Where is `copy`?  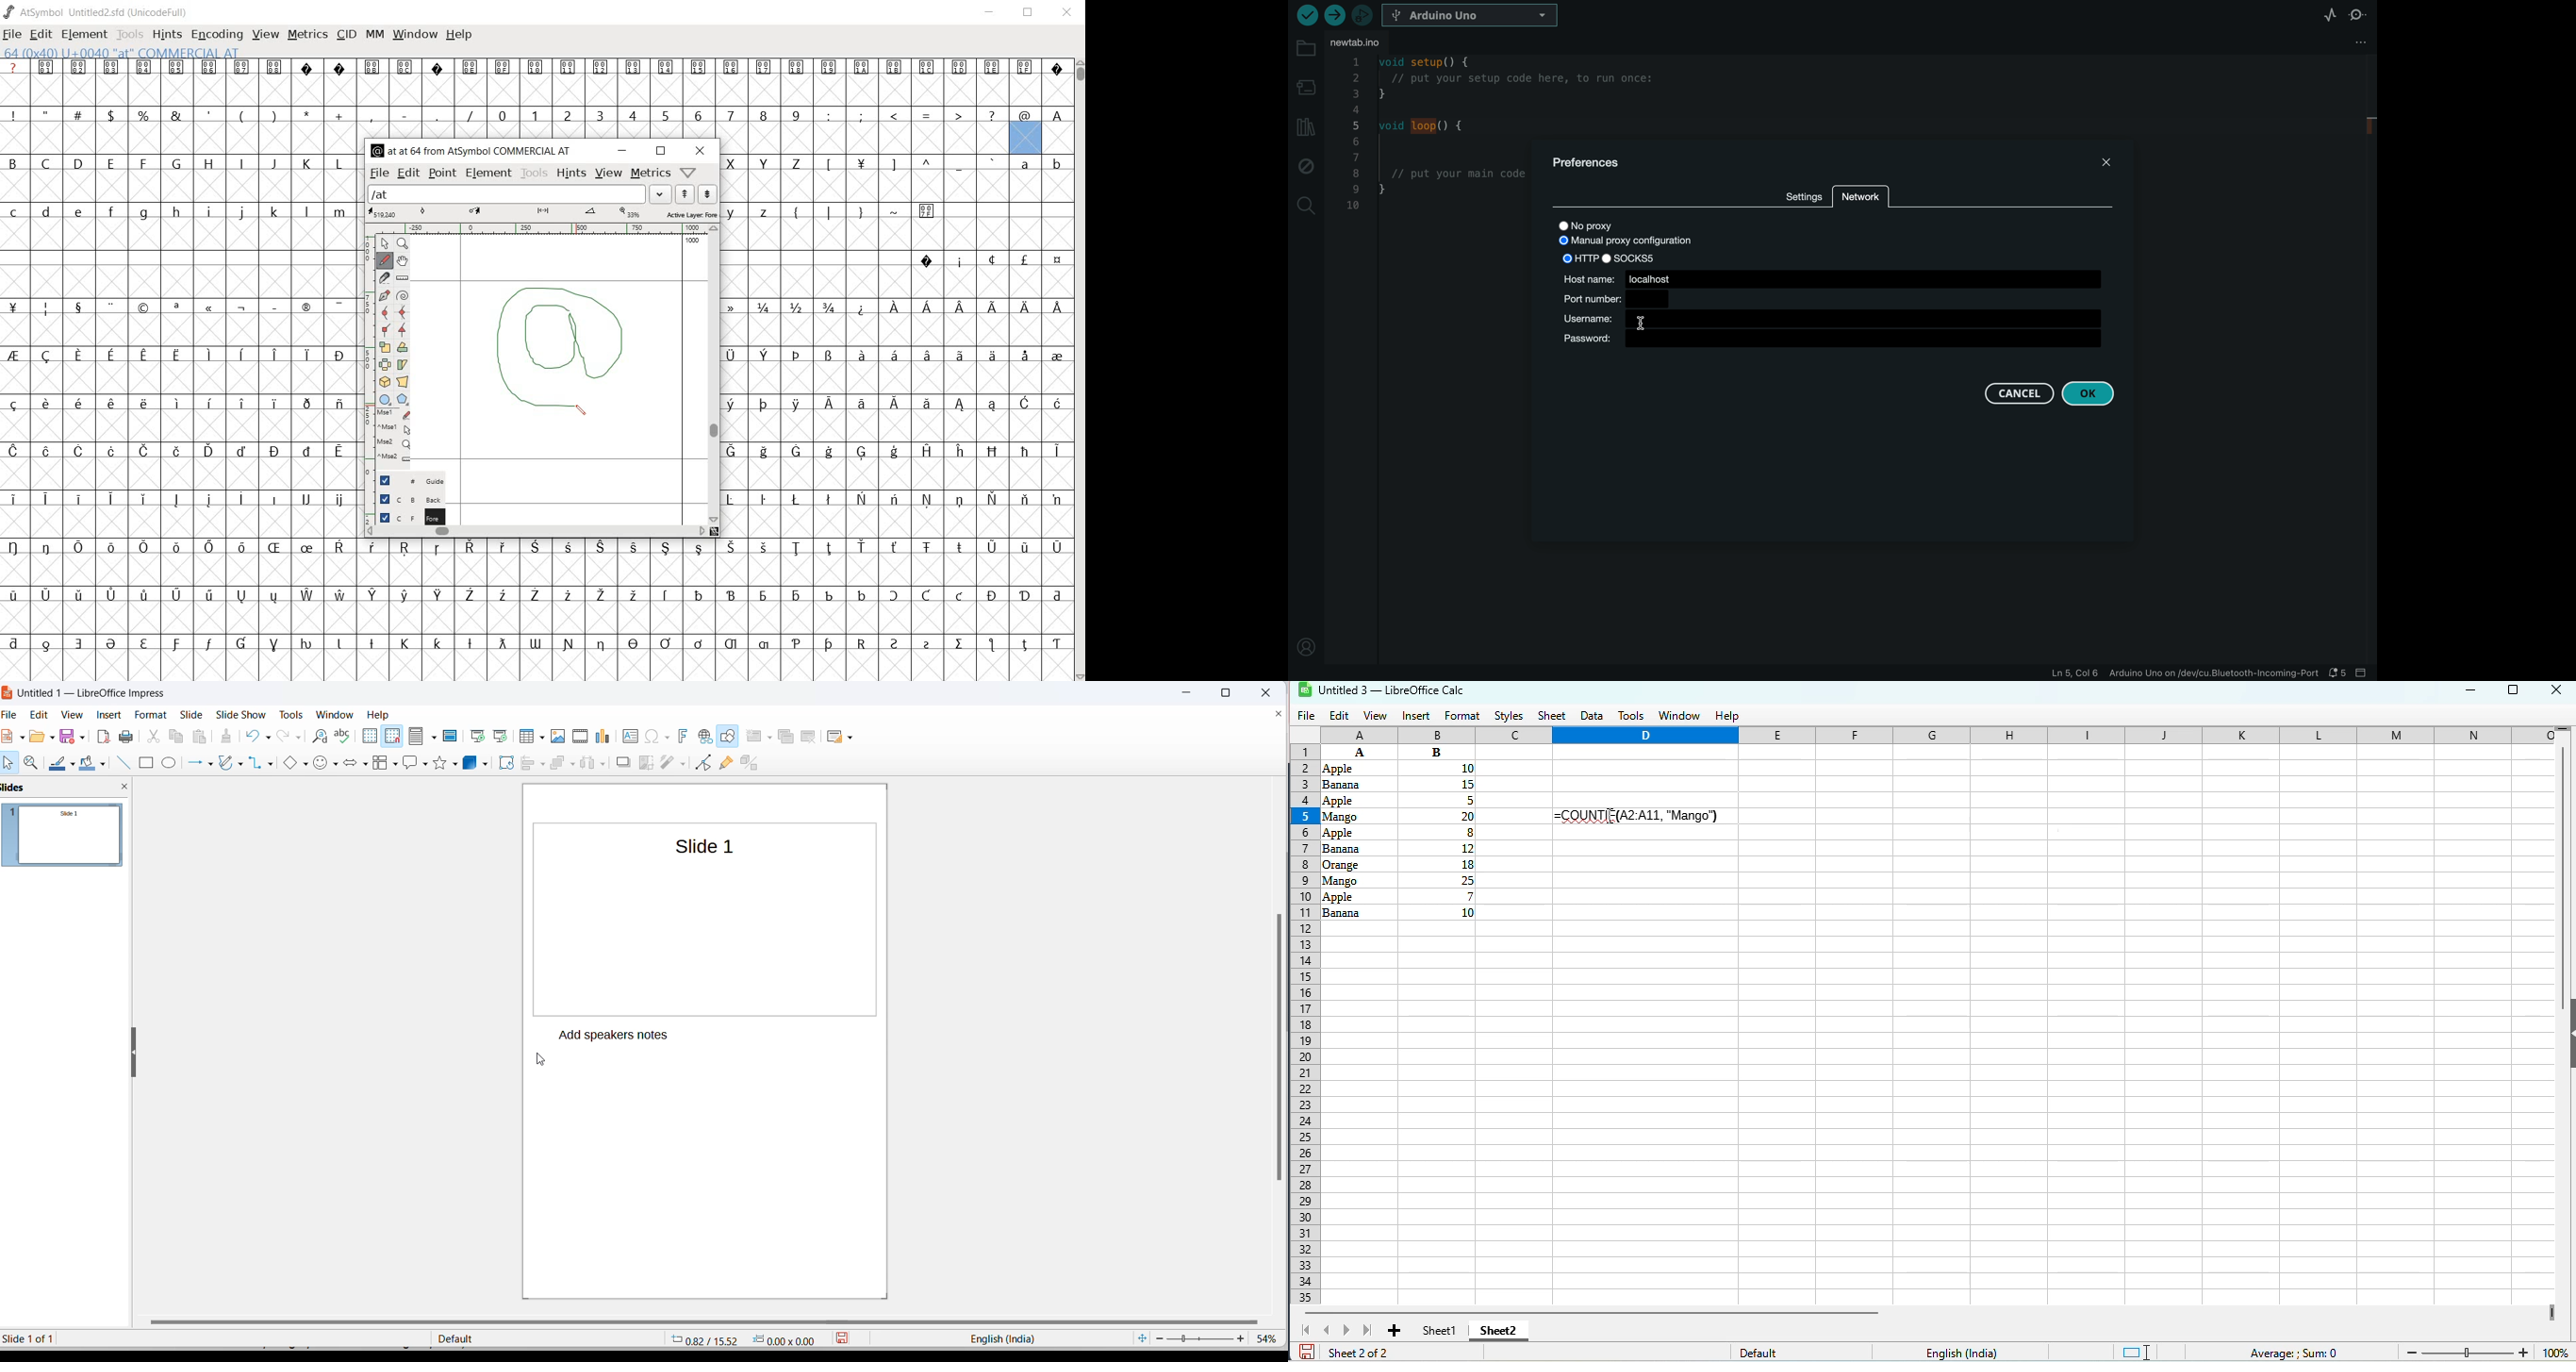 copy is located at coordinates (177, 737).